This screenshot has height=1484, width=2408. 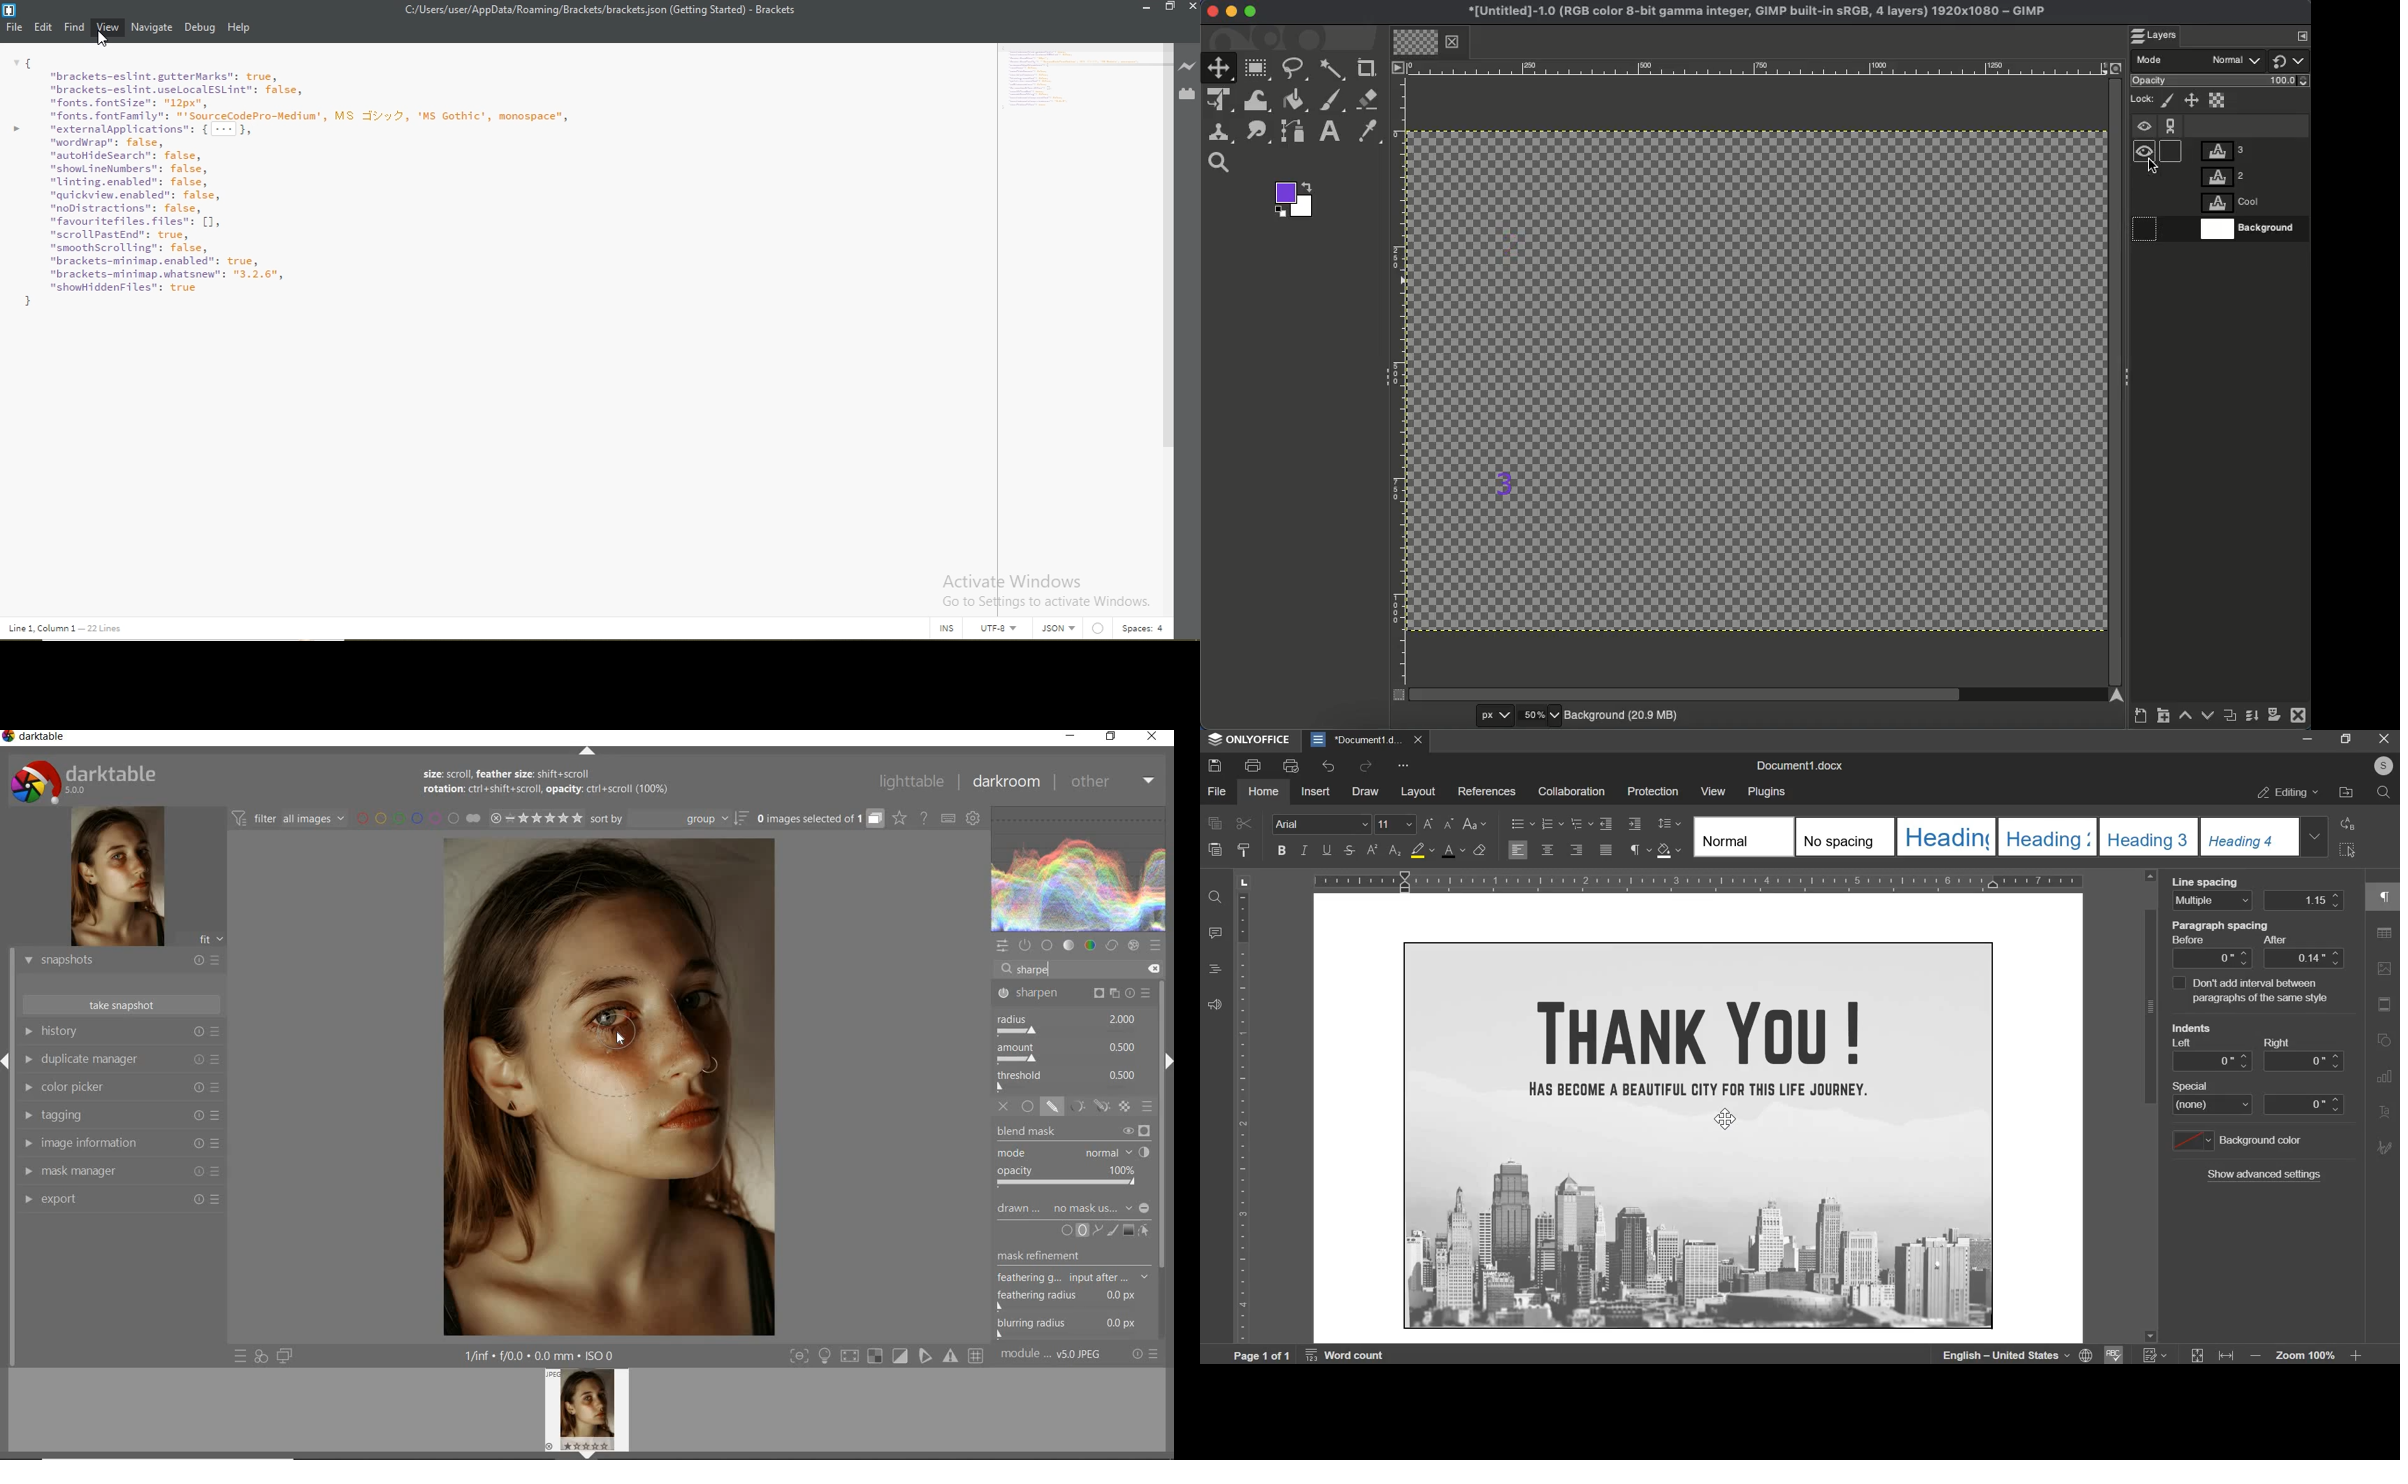 I want to click on size scroll feather size shift+scroll rotation ctrl+shift+scroll,opacity ctrl+scroll (1005), so click(x=556, y=785).